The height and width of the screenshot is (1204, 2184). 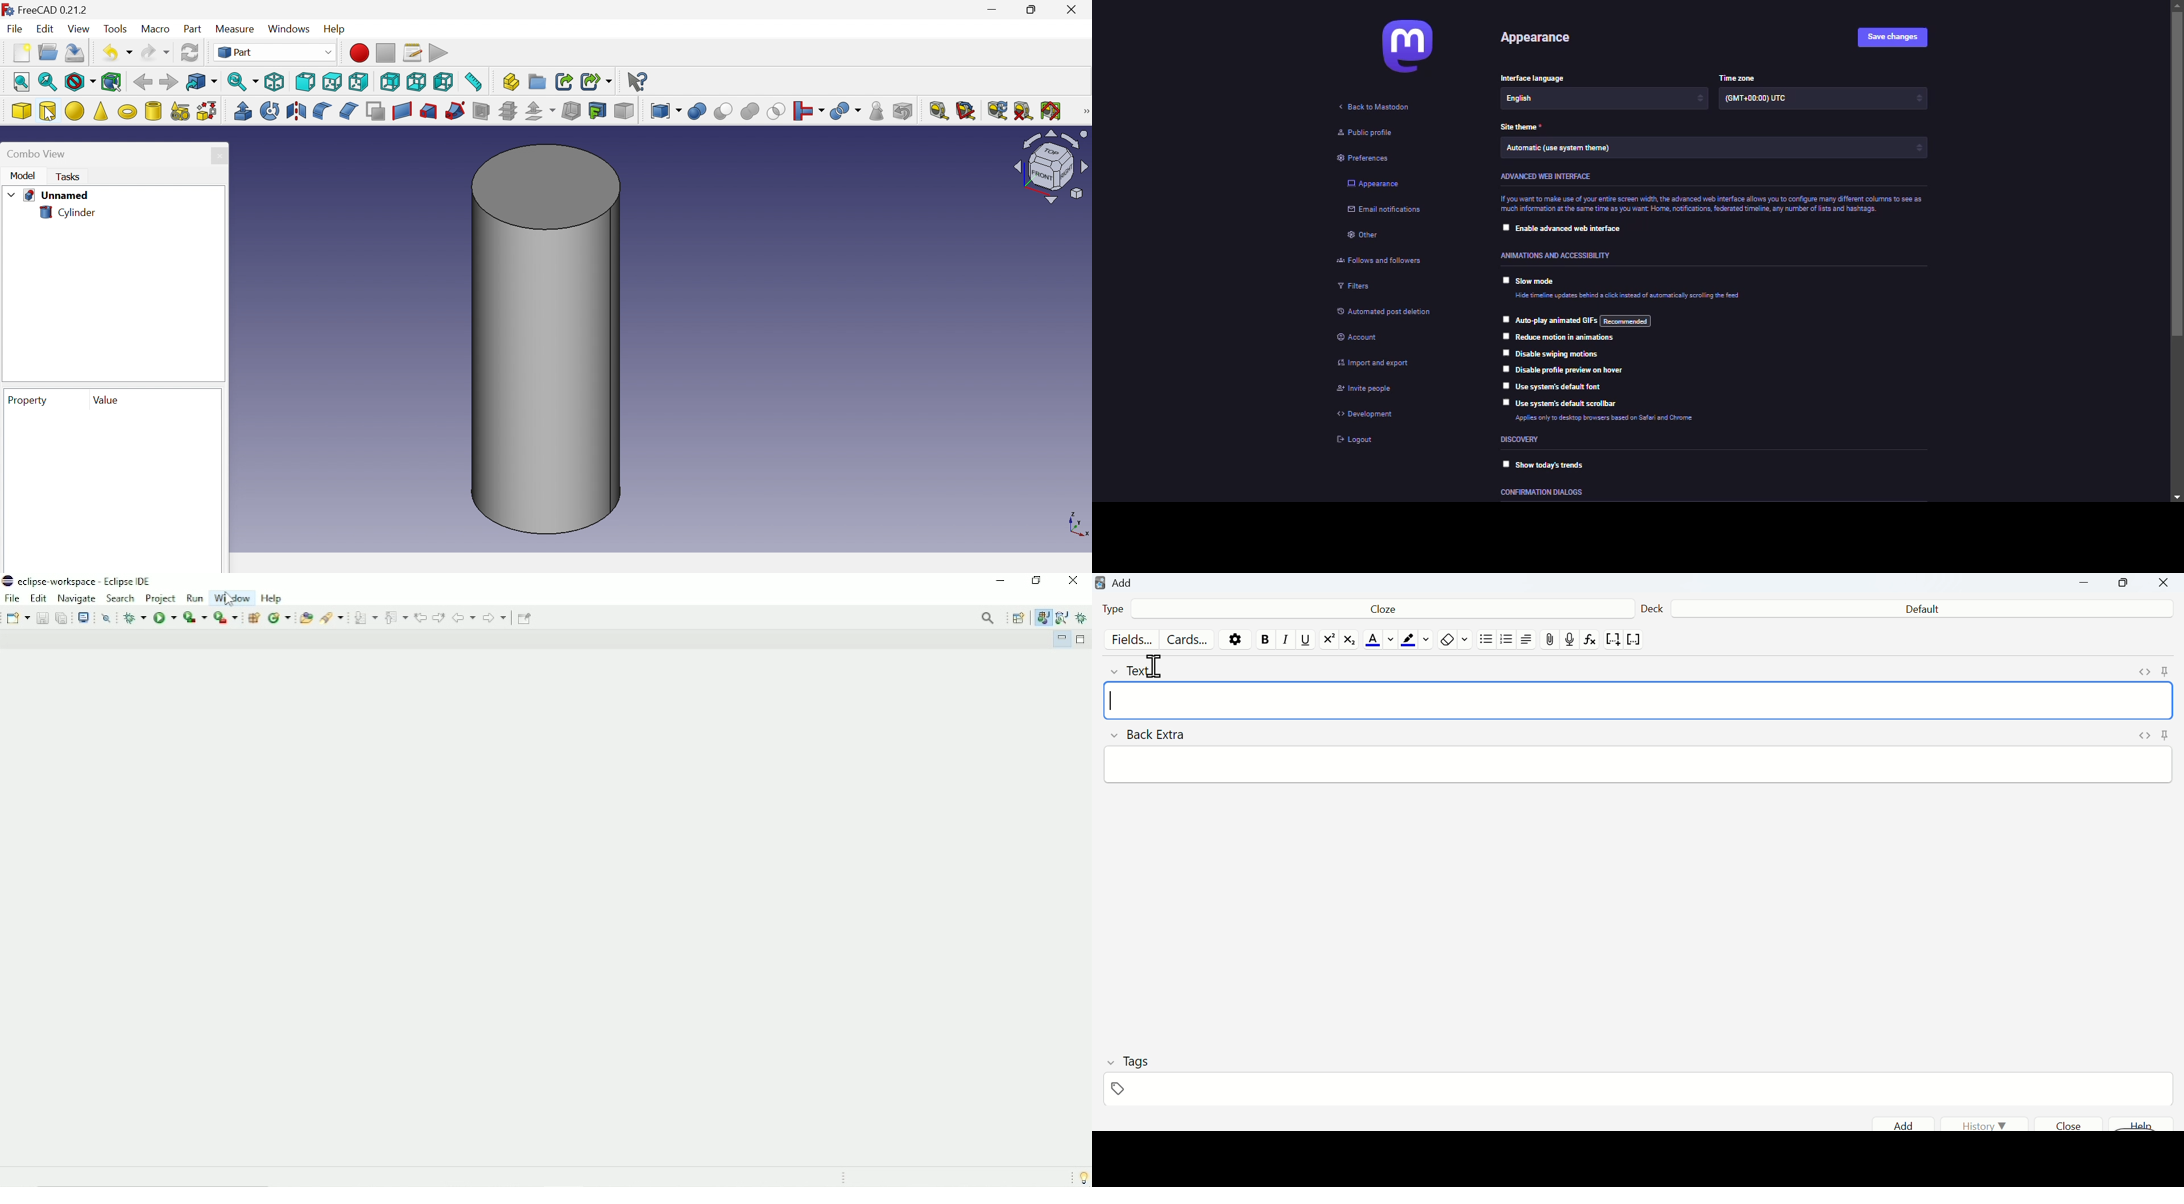 What do you see at coordinates (360, 81) in the screenshot?
I see `Right` at bounding box center [360, 81].